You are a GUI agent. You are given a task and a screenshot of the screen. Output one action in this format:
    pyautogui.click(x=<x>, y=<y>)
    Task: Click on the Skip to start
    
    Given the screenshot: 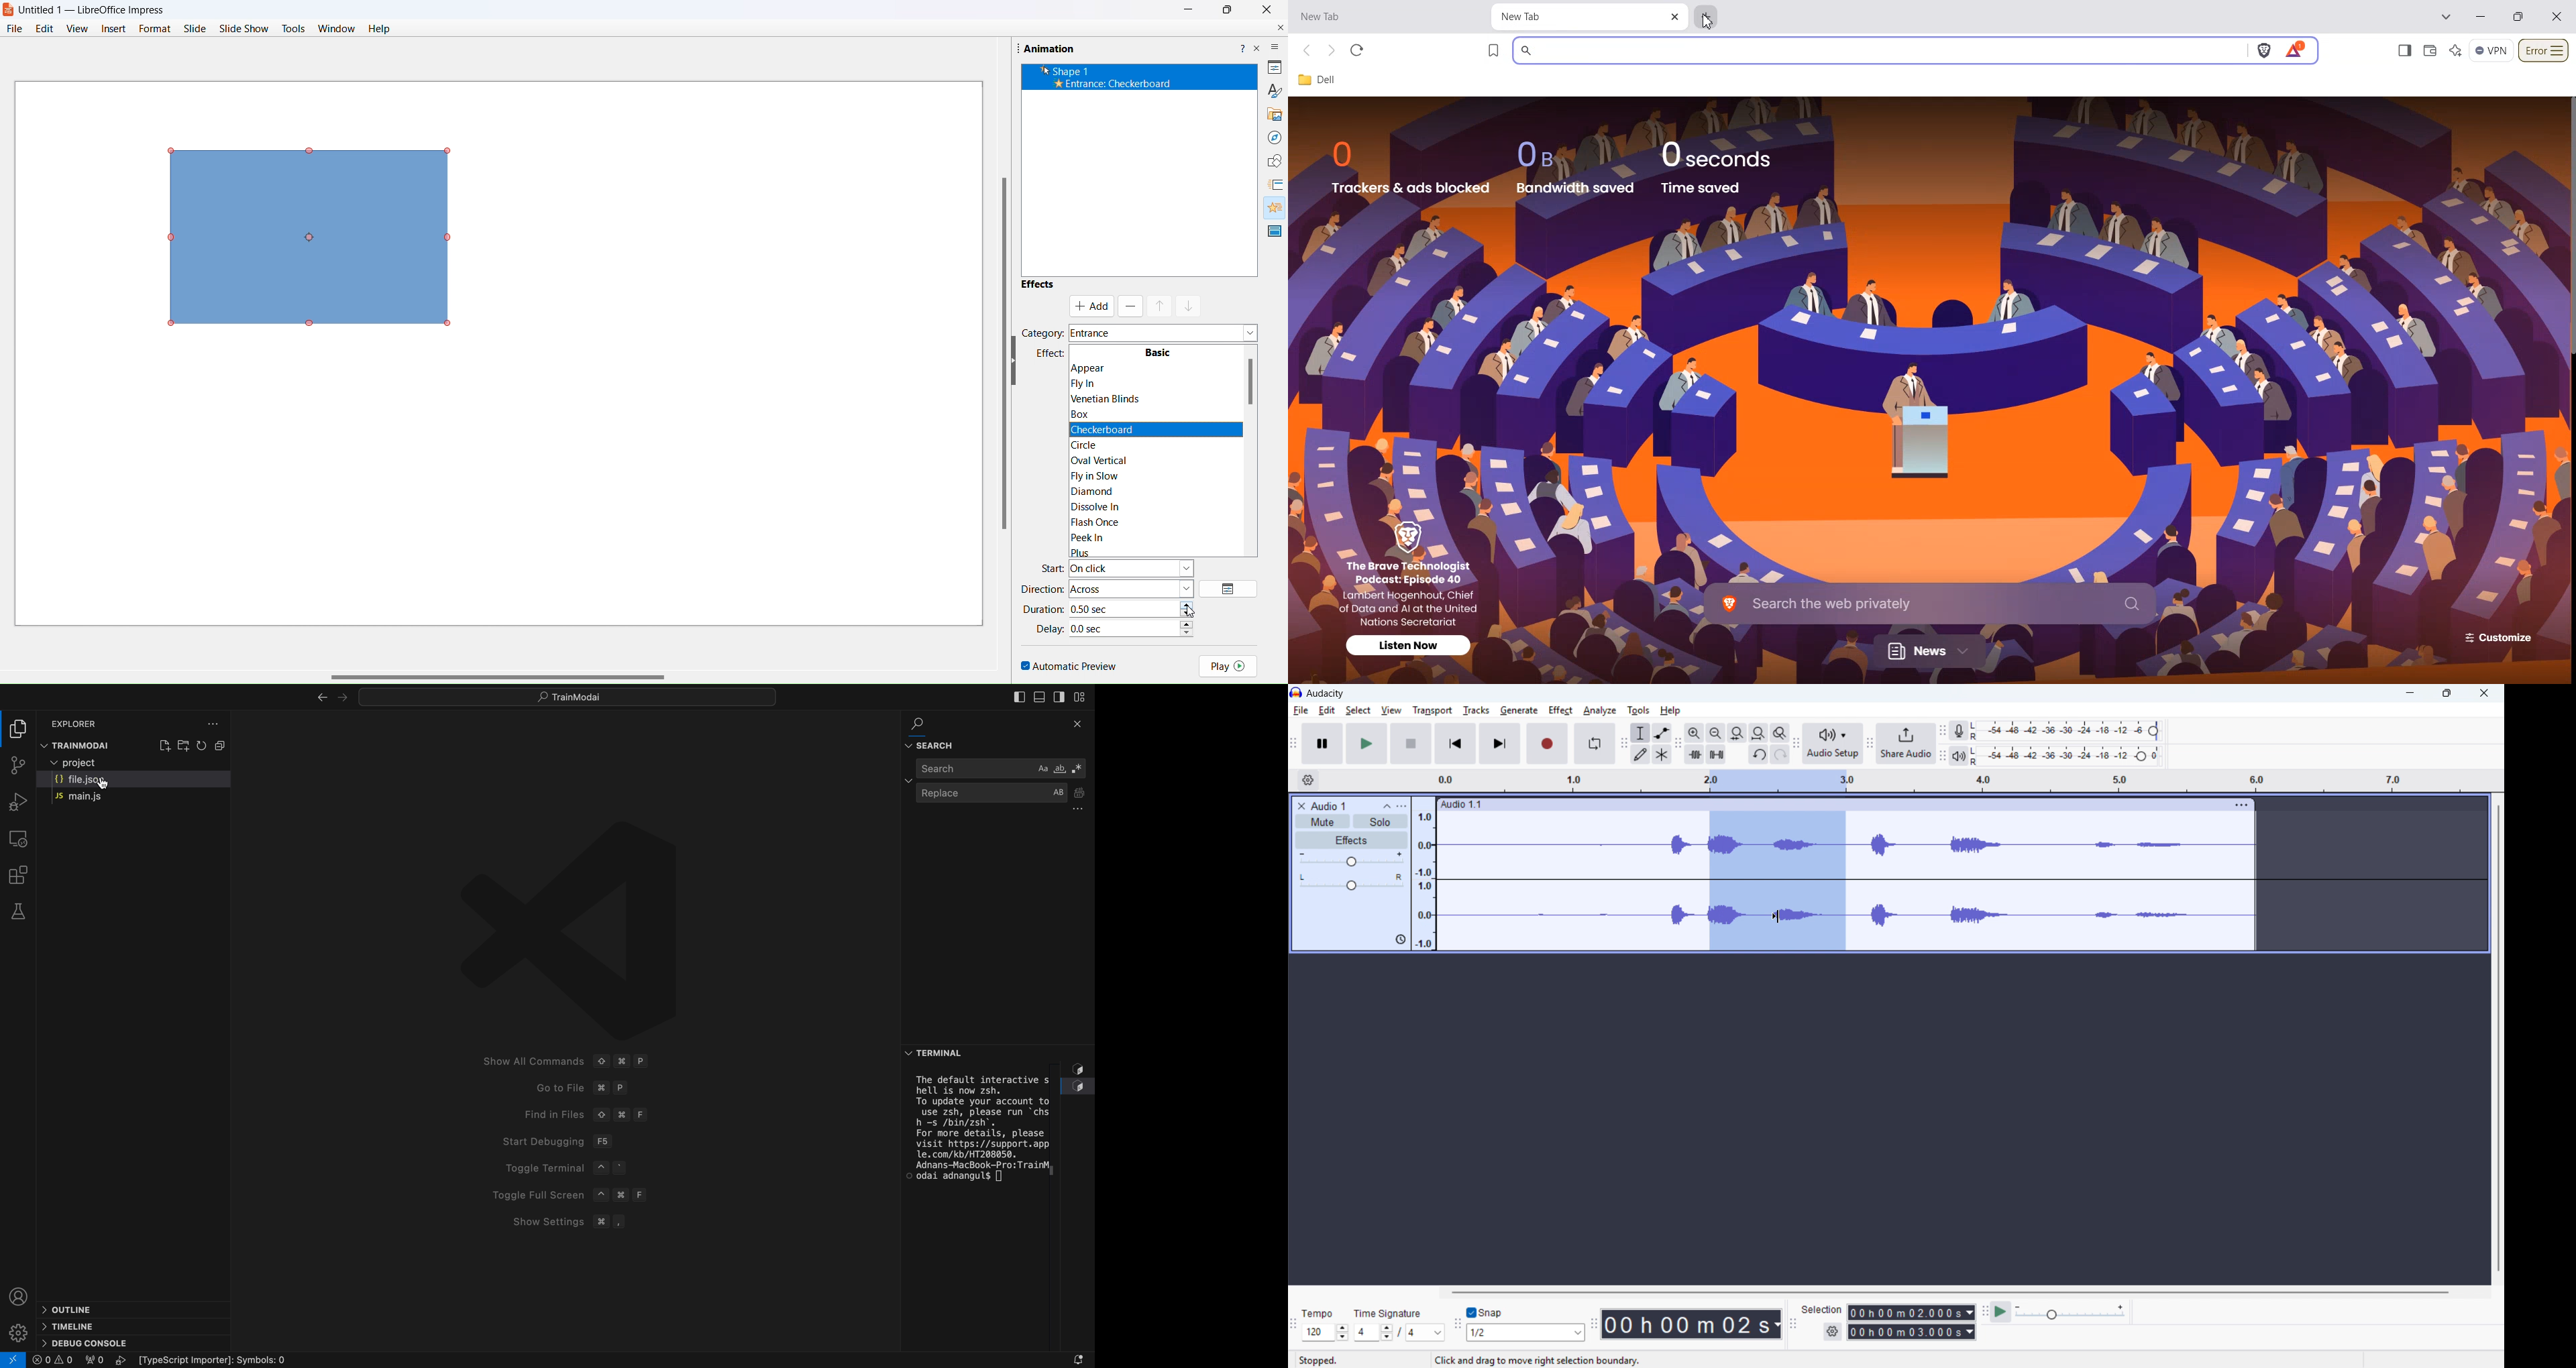 What is the action you would take?
    pyautogui.click(x=1455, y=744)
    